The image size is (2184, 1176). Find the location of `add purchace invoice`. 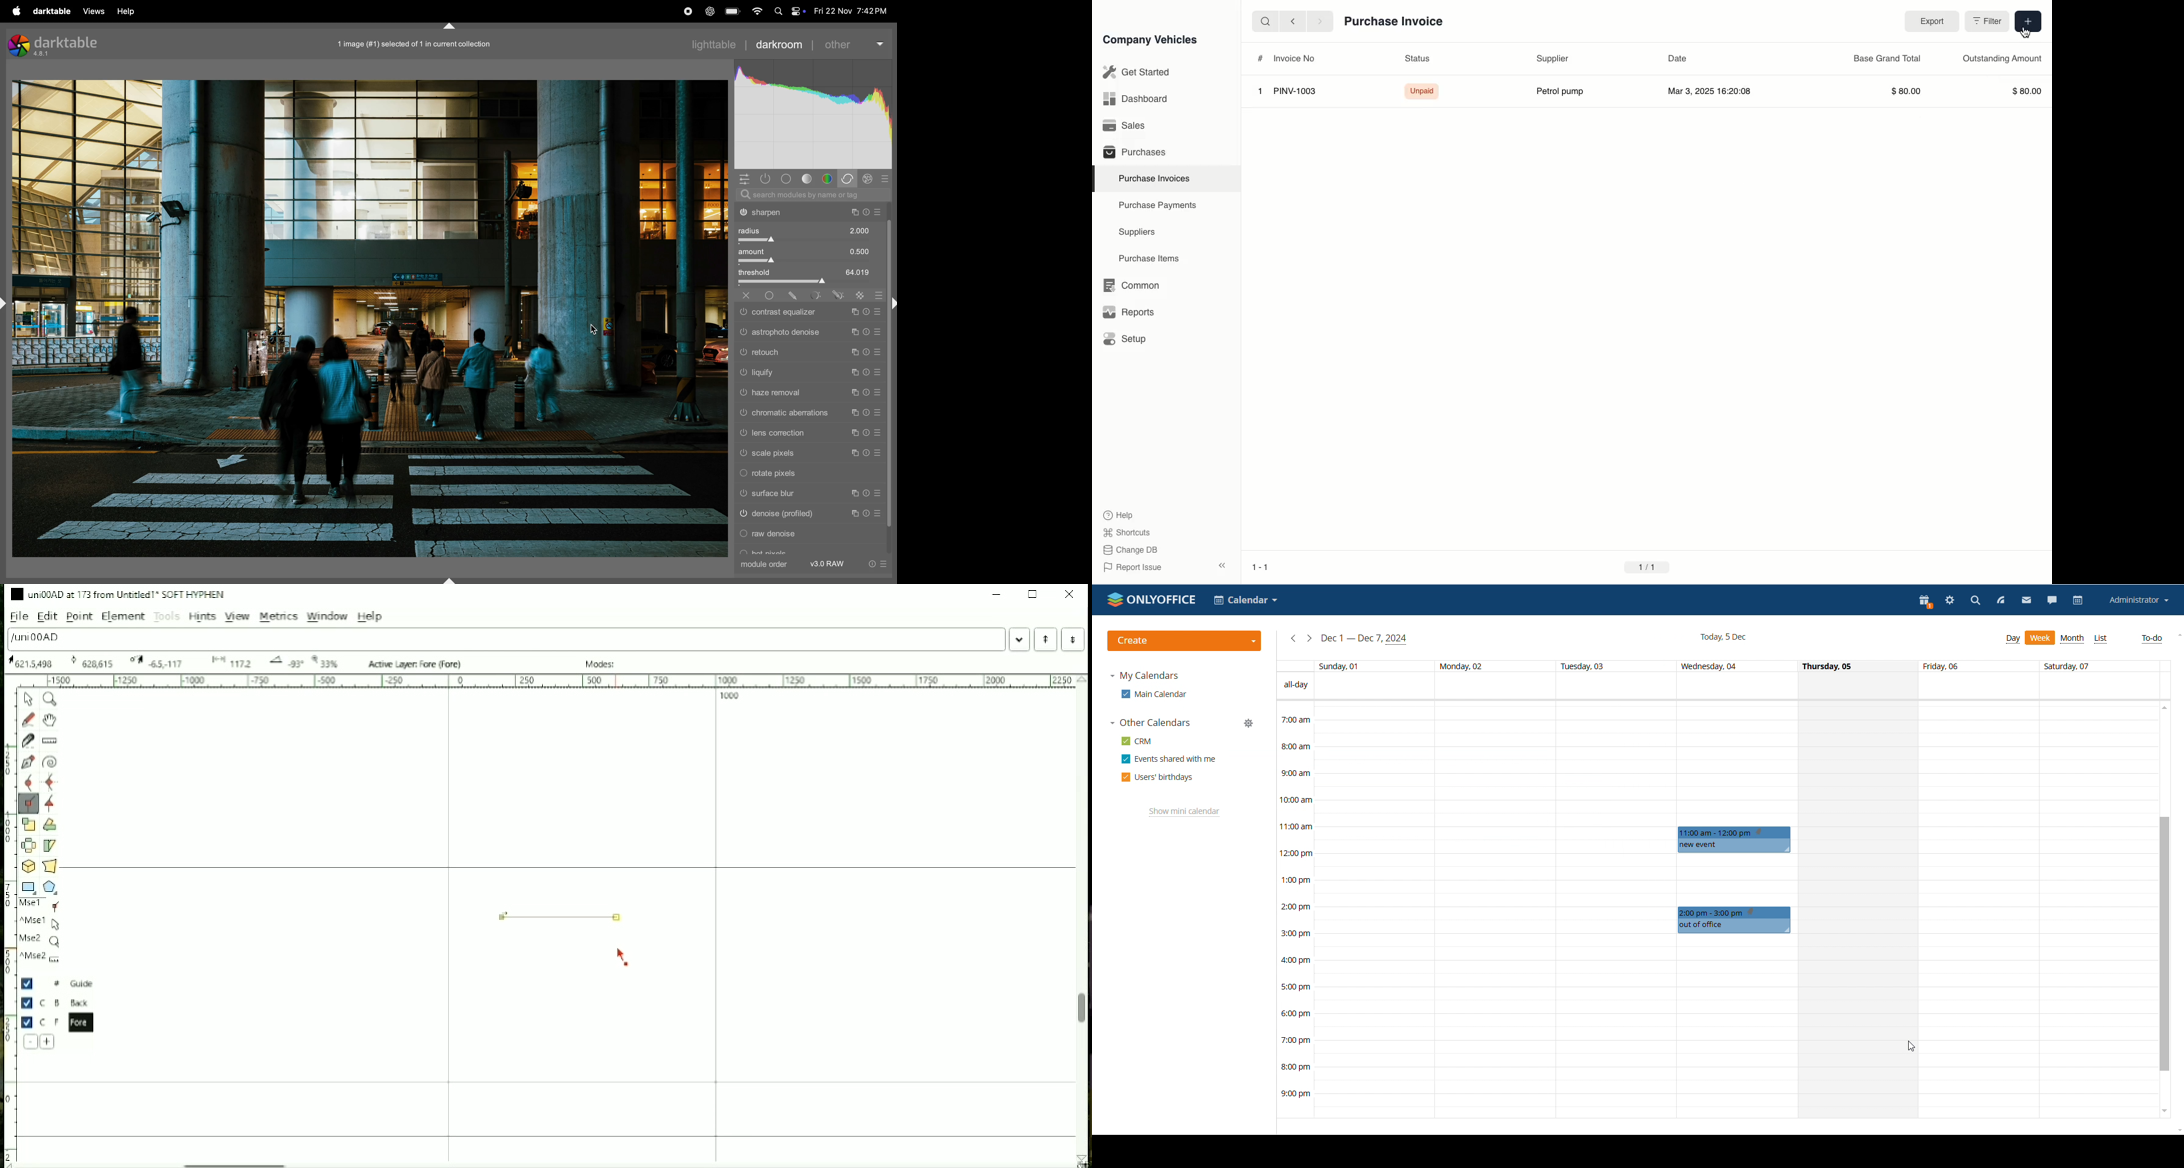

add purchace invoice is located at coordinates (2028, 22).